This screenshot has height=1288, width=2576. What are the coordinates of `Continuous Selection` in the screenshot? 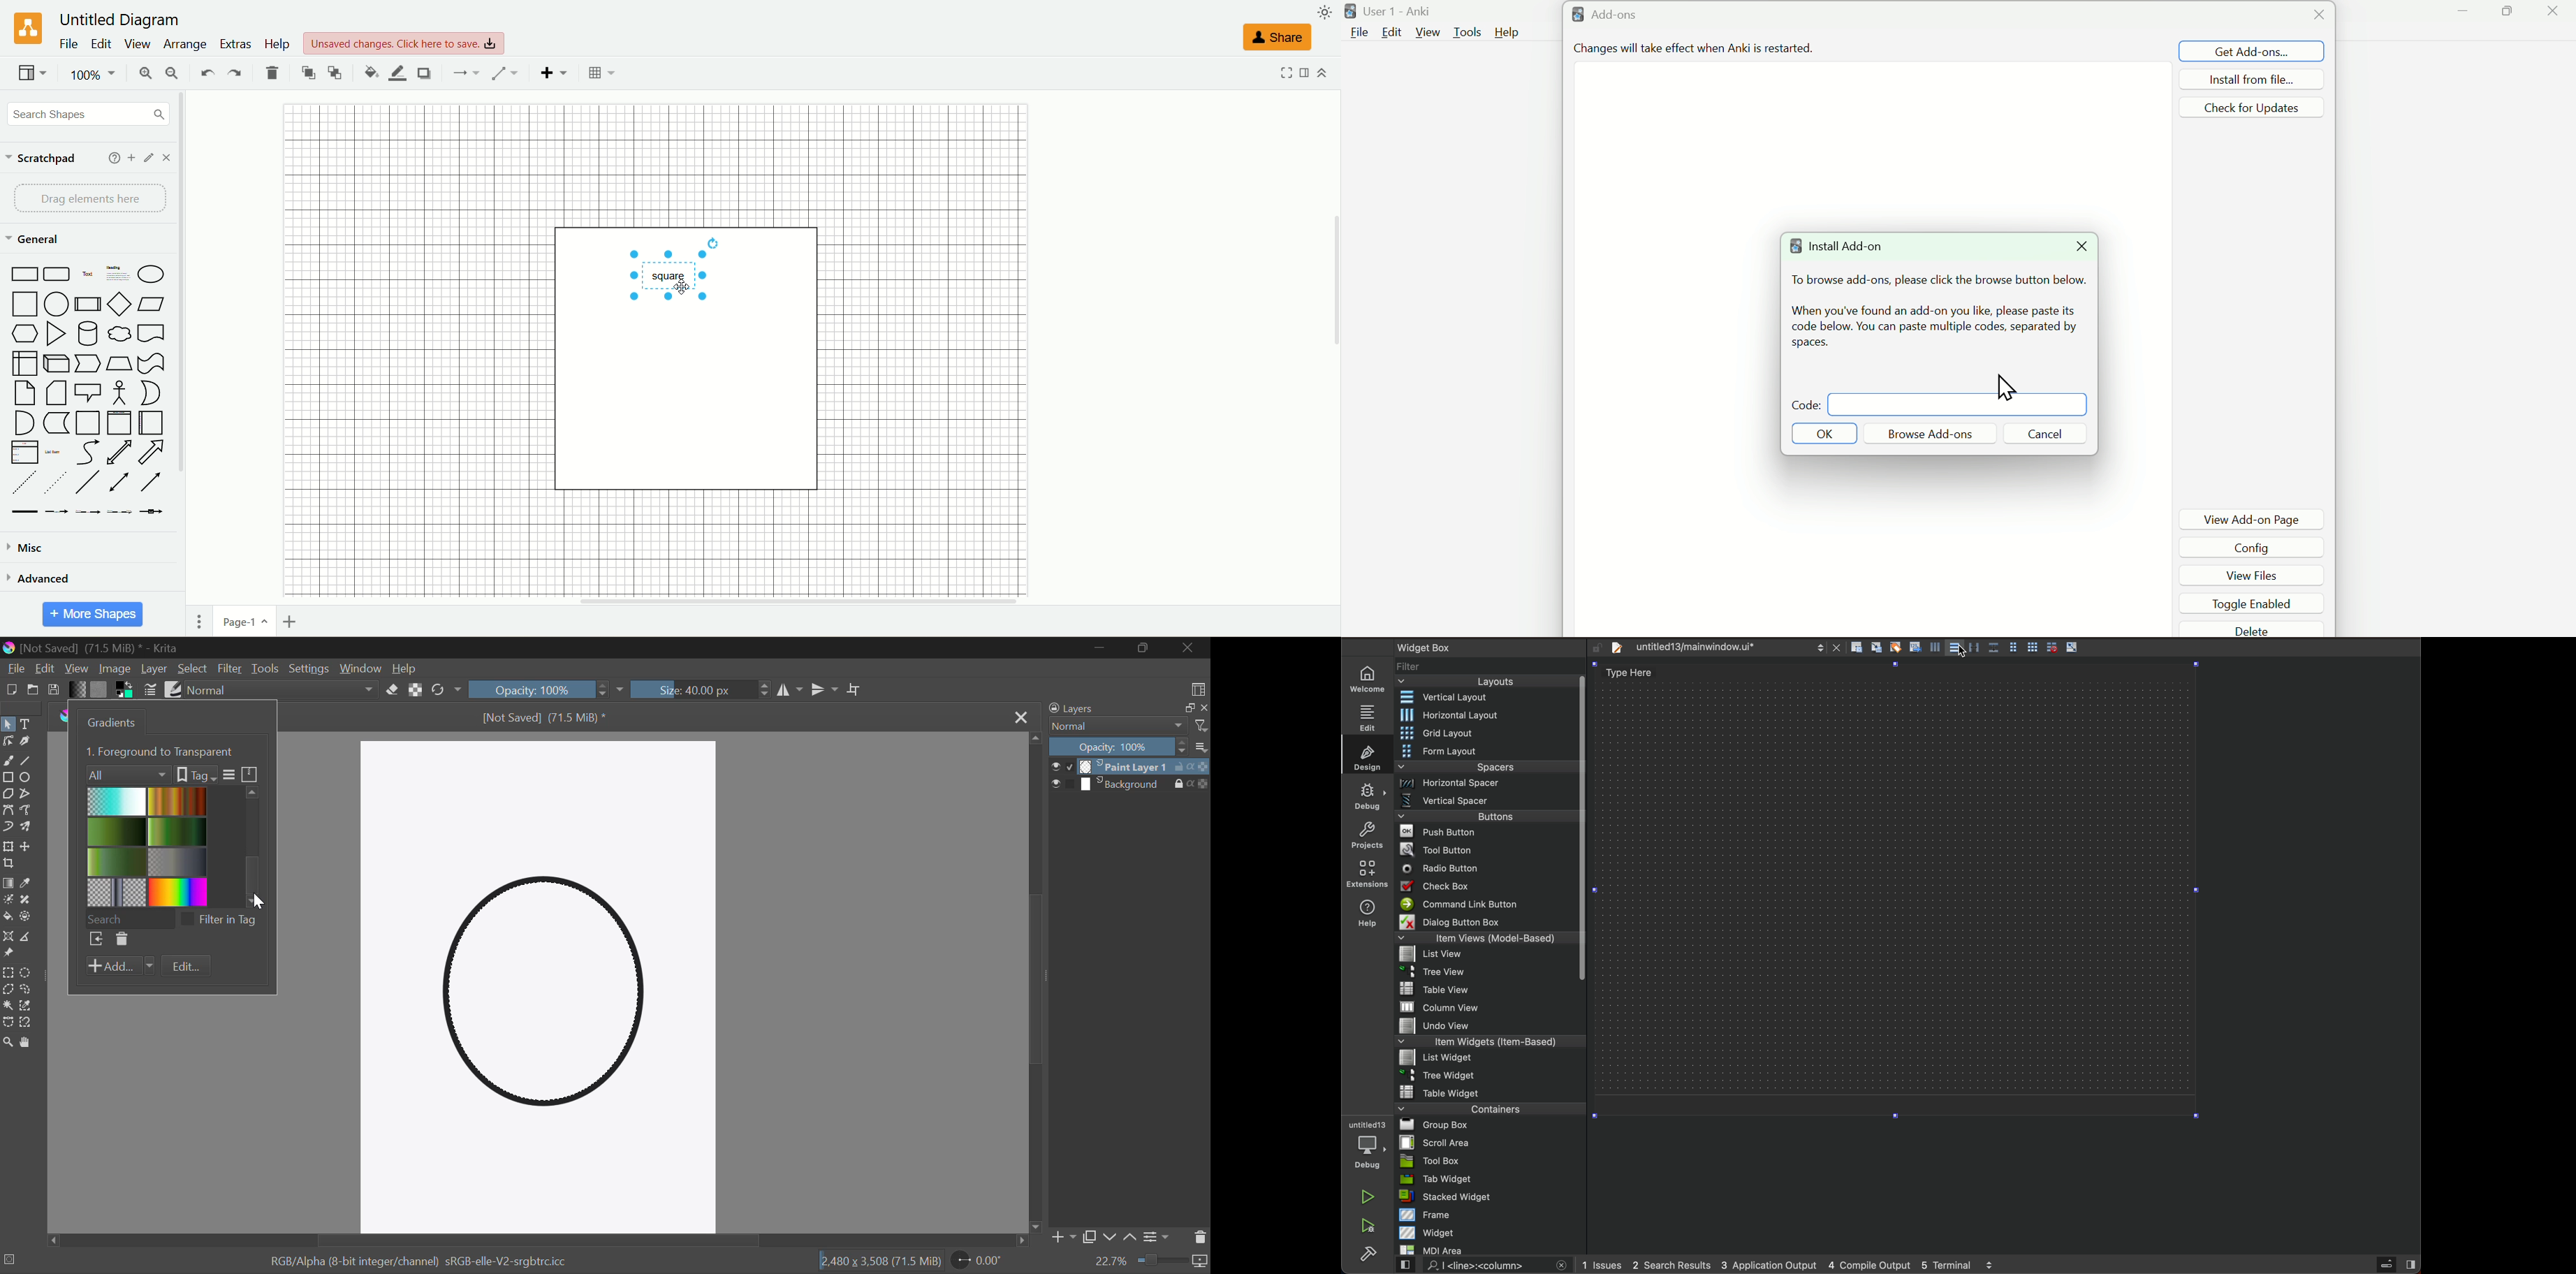 It's located at (9, 1005).